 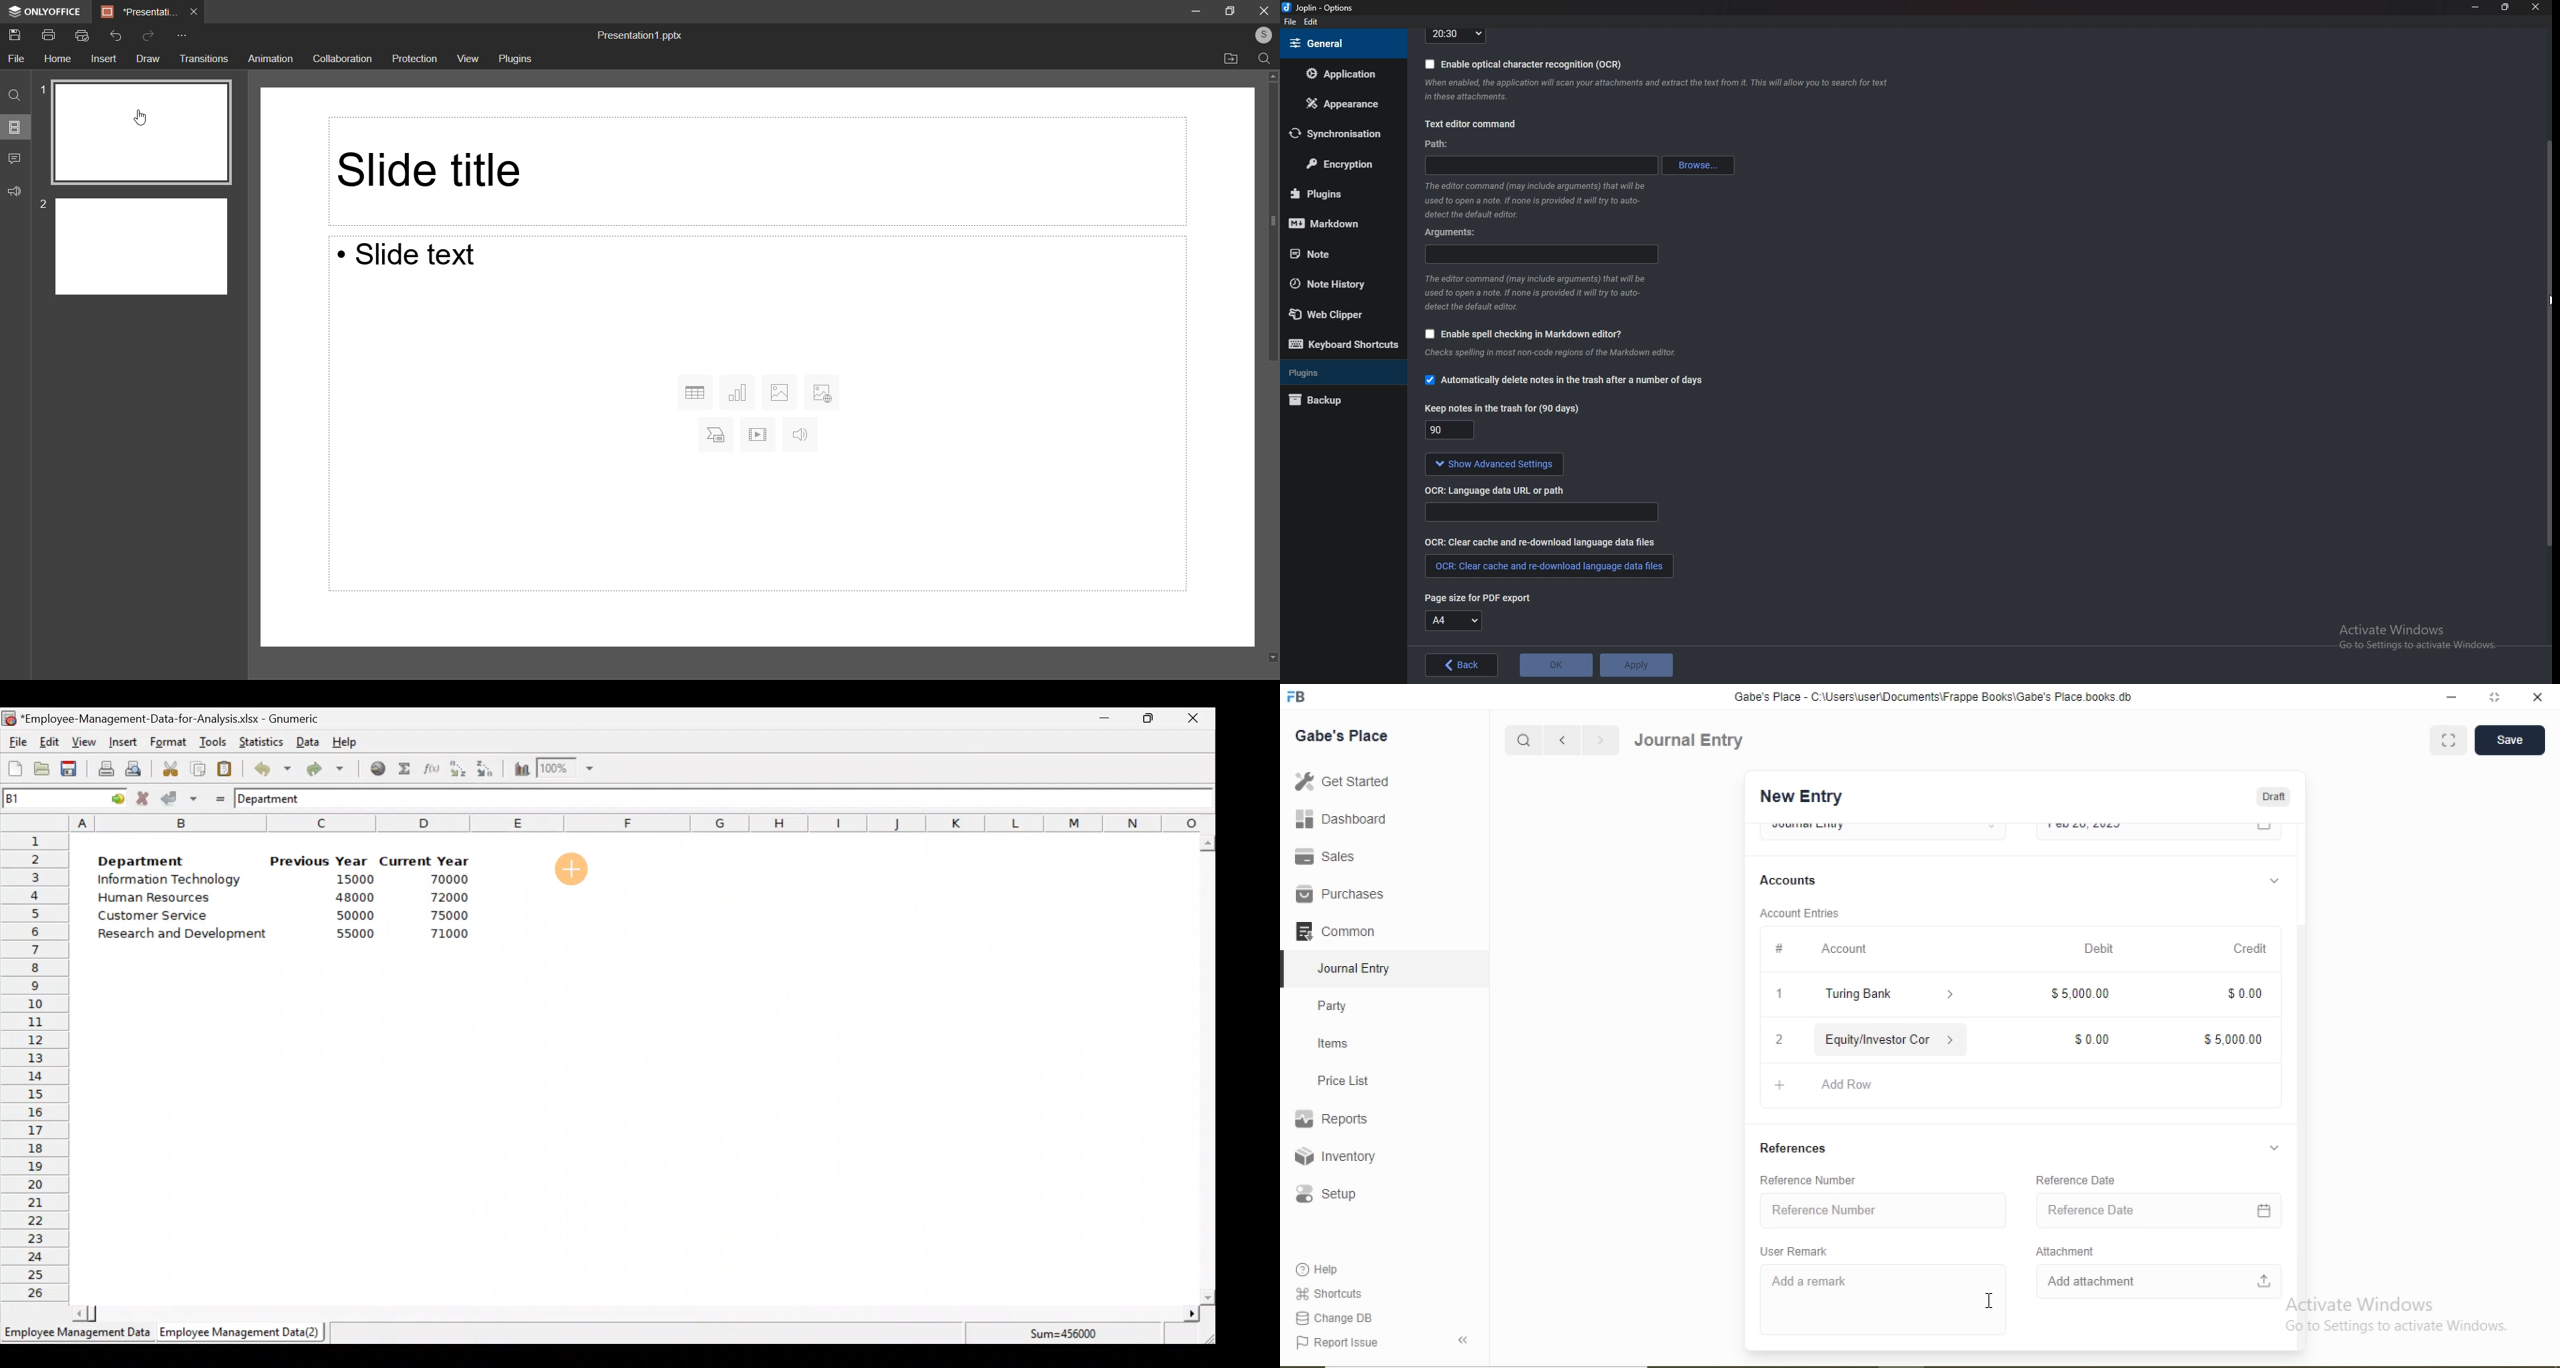 I want to click on Keep notes in the trash for, so click(x=1452, y=431).